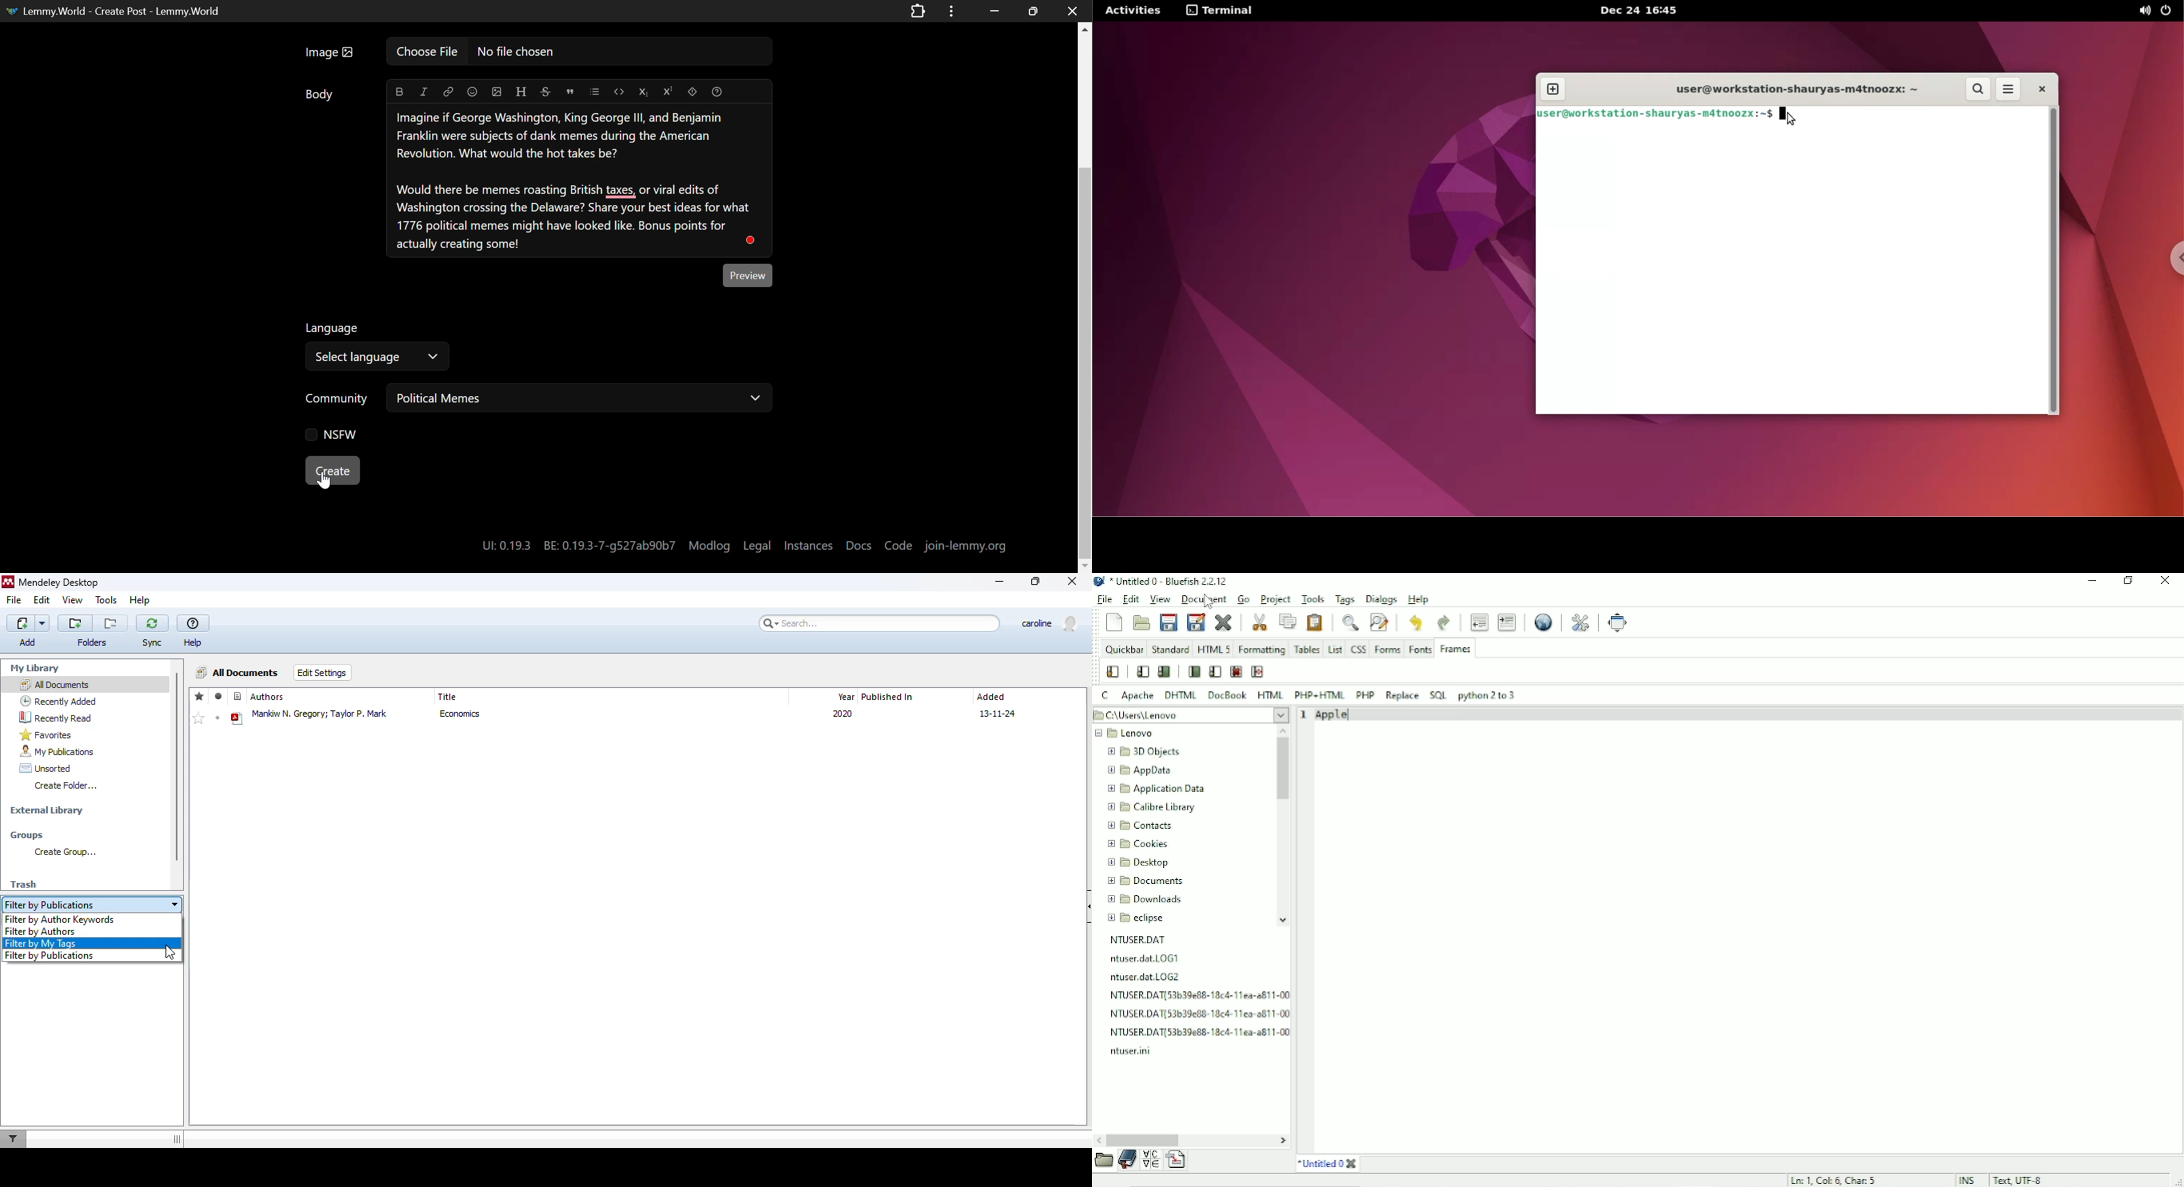 The image size is (2184, 1204). Describe the element at coordinates (54, 684) in the screenshot. I see `all documents` at that location.